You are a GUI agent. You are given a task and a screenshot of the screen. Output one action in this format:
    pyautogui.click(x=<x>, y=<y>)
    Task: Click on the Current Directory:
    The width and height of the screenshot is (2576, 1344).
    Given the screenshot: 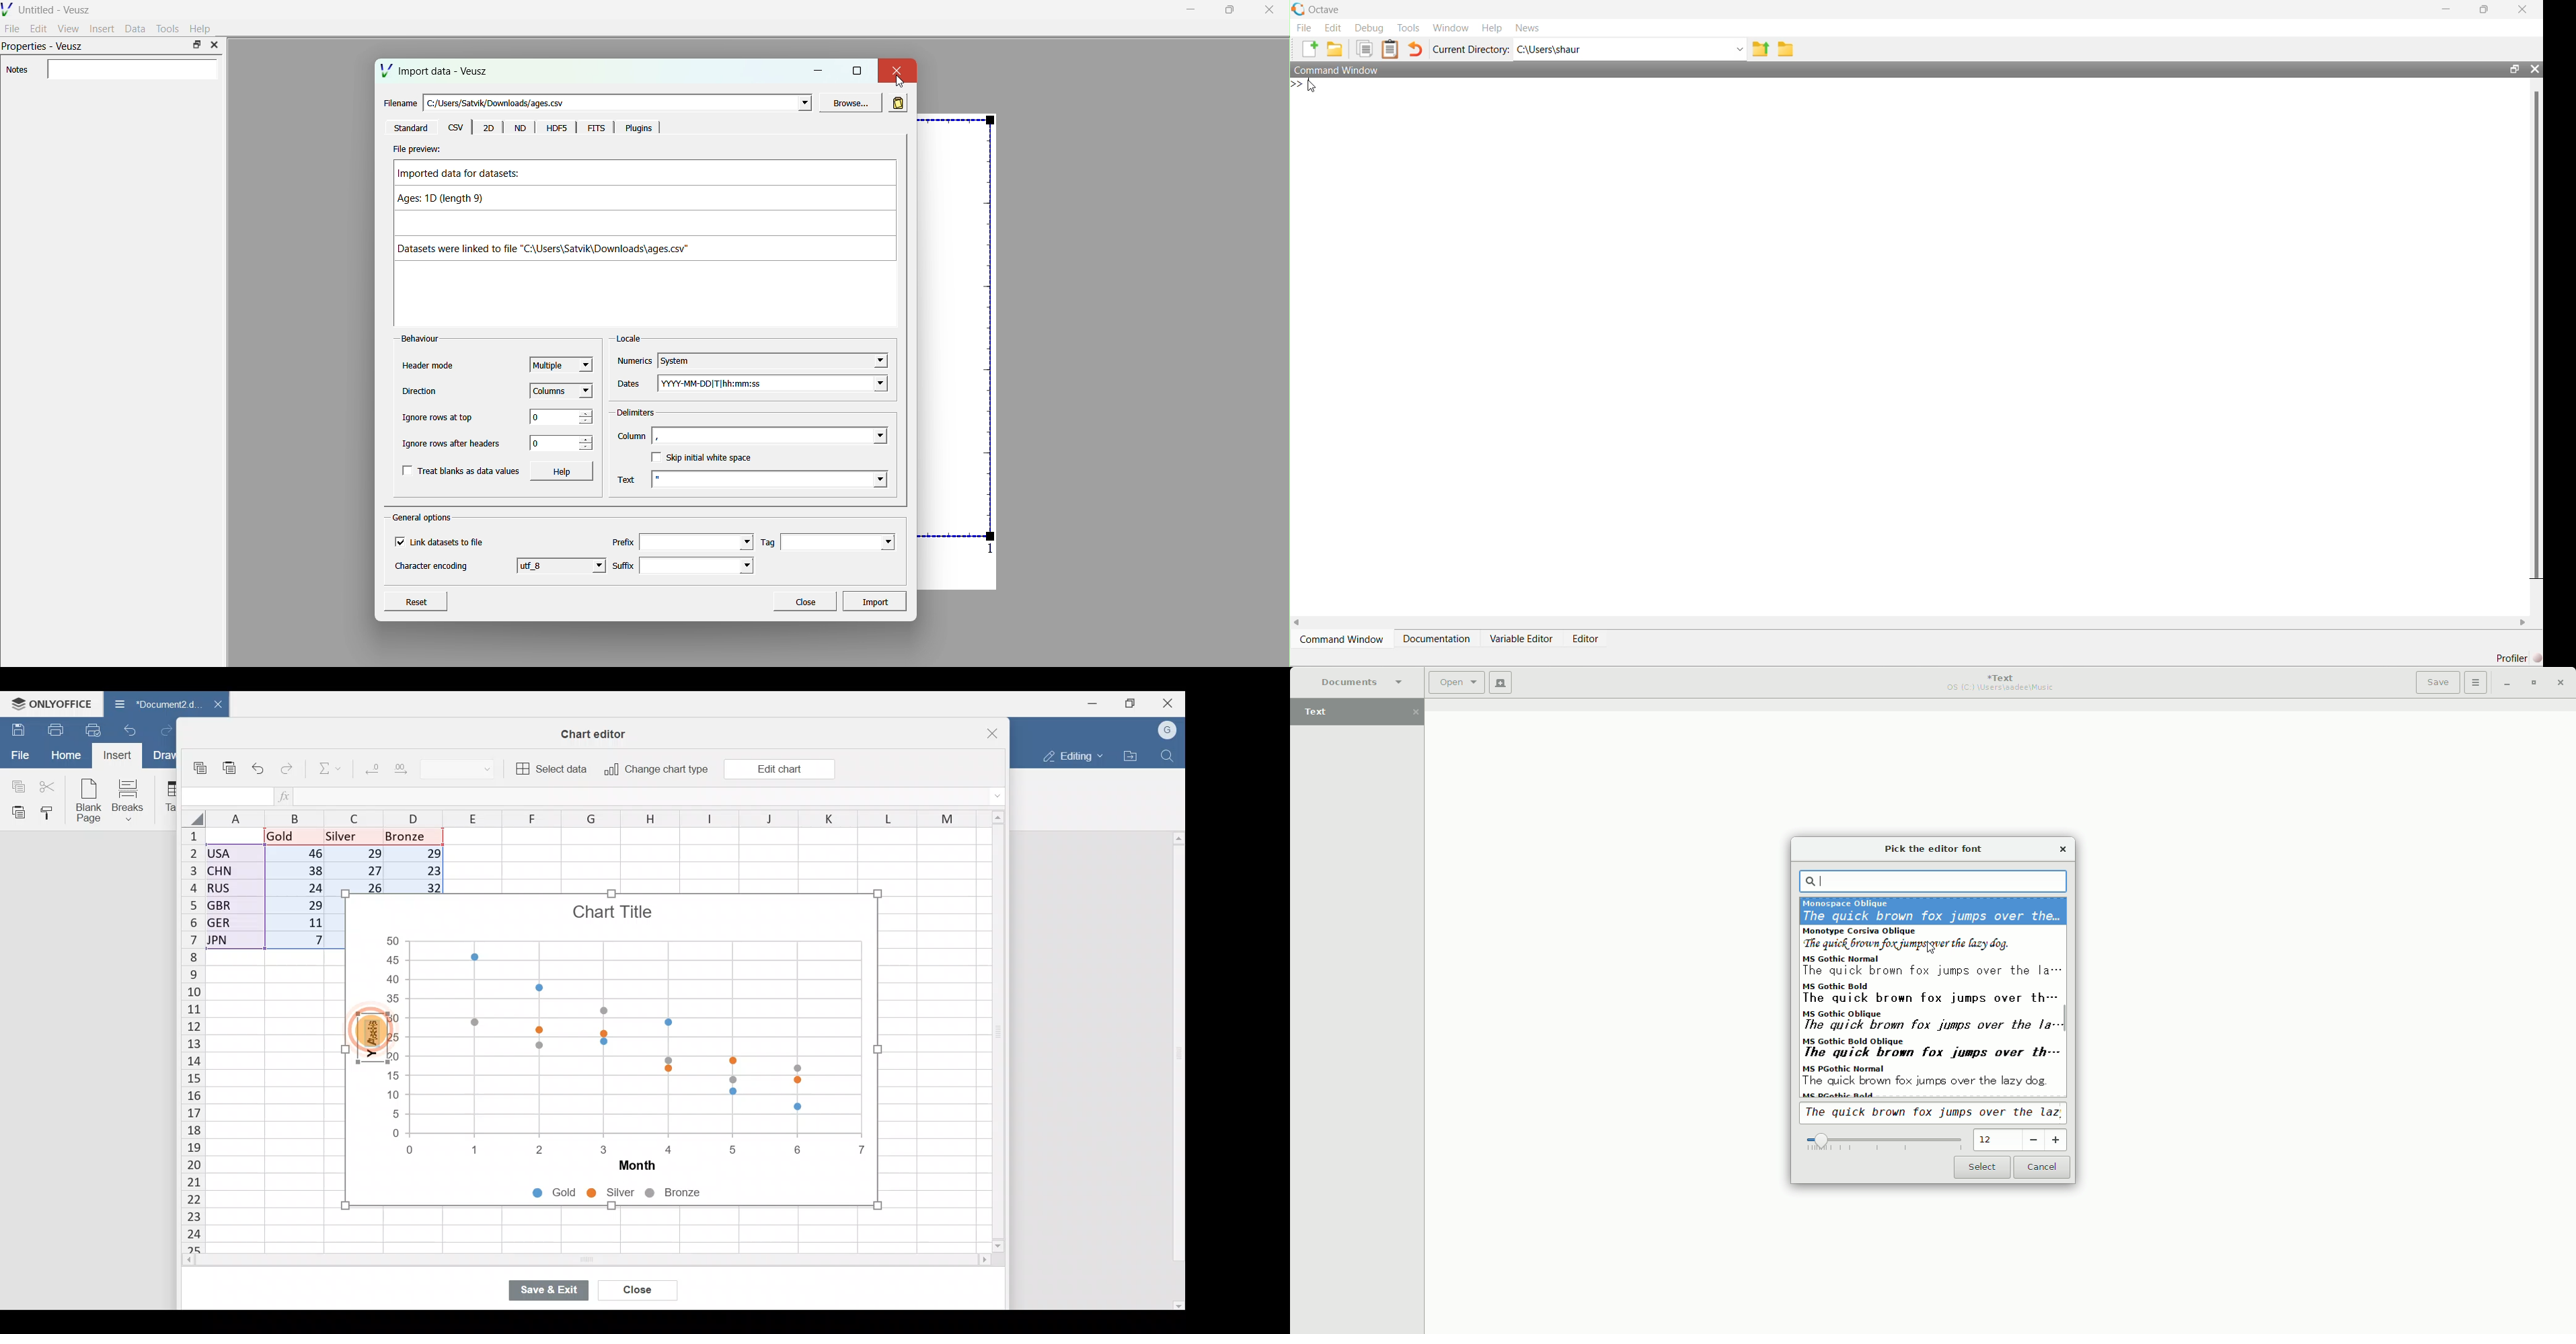 What is the action you would take?
    pyautogui.click(x=1471, y=50)
    